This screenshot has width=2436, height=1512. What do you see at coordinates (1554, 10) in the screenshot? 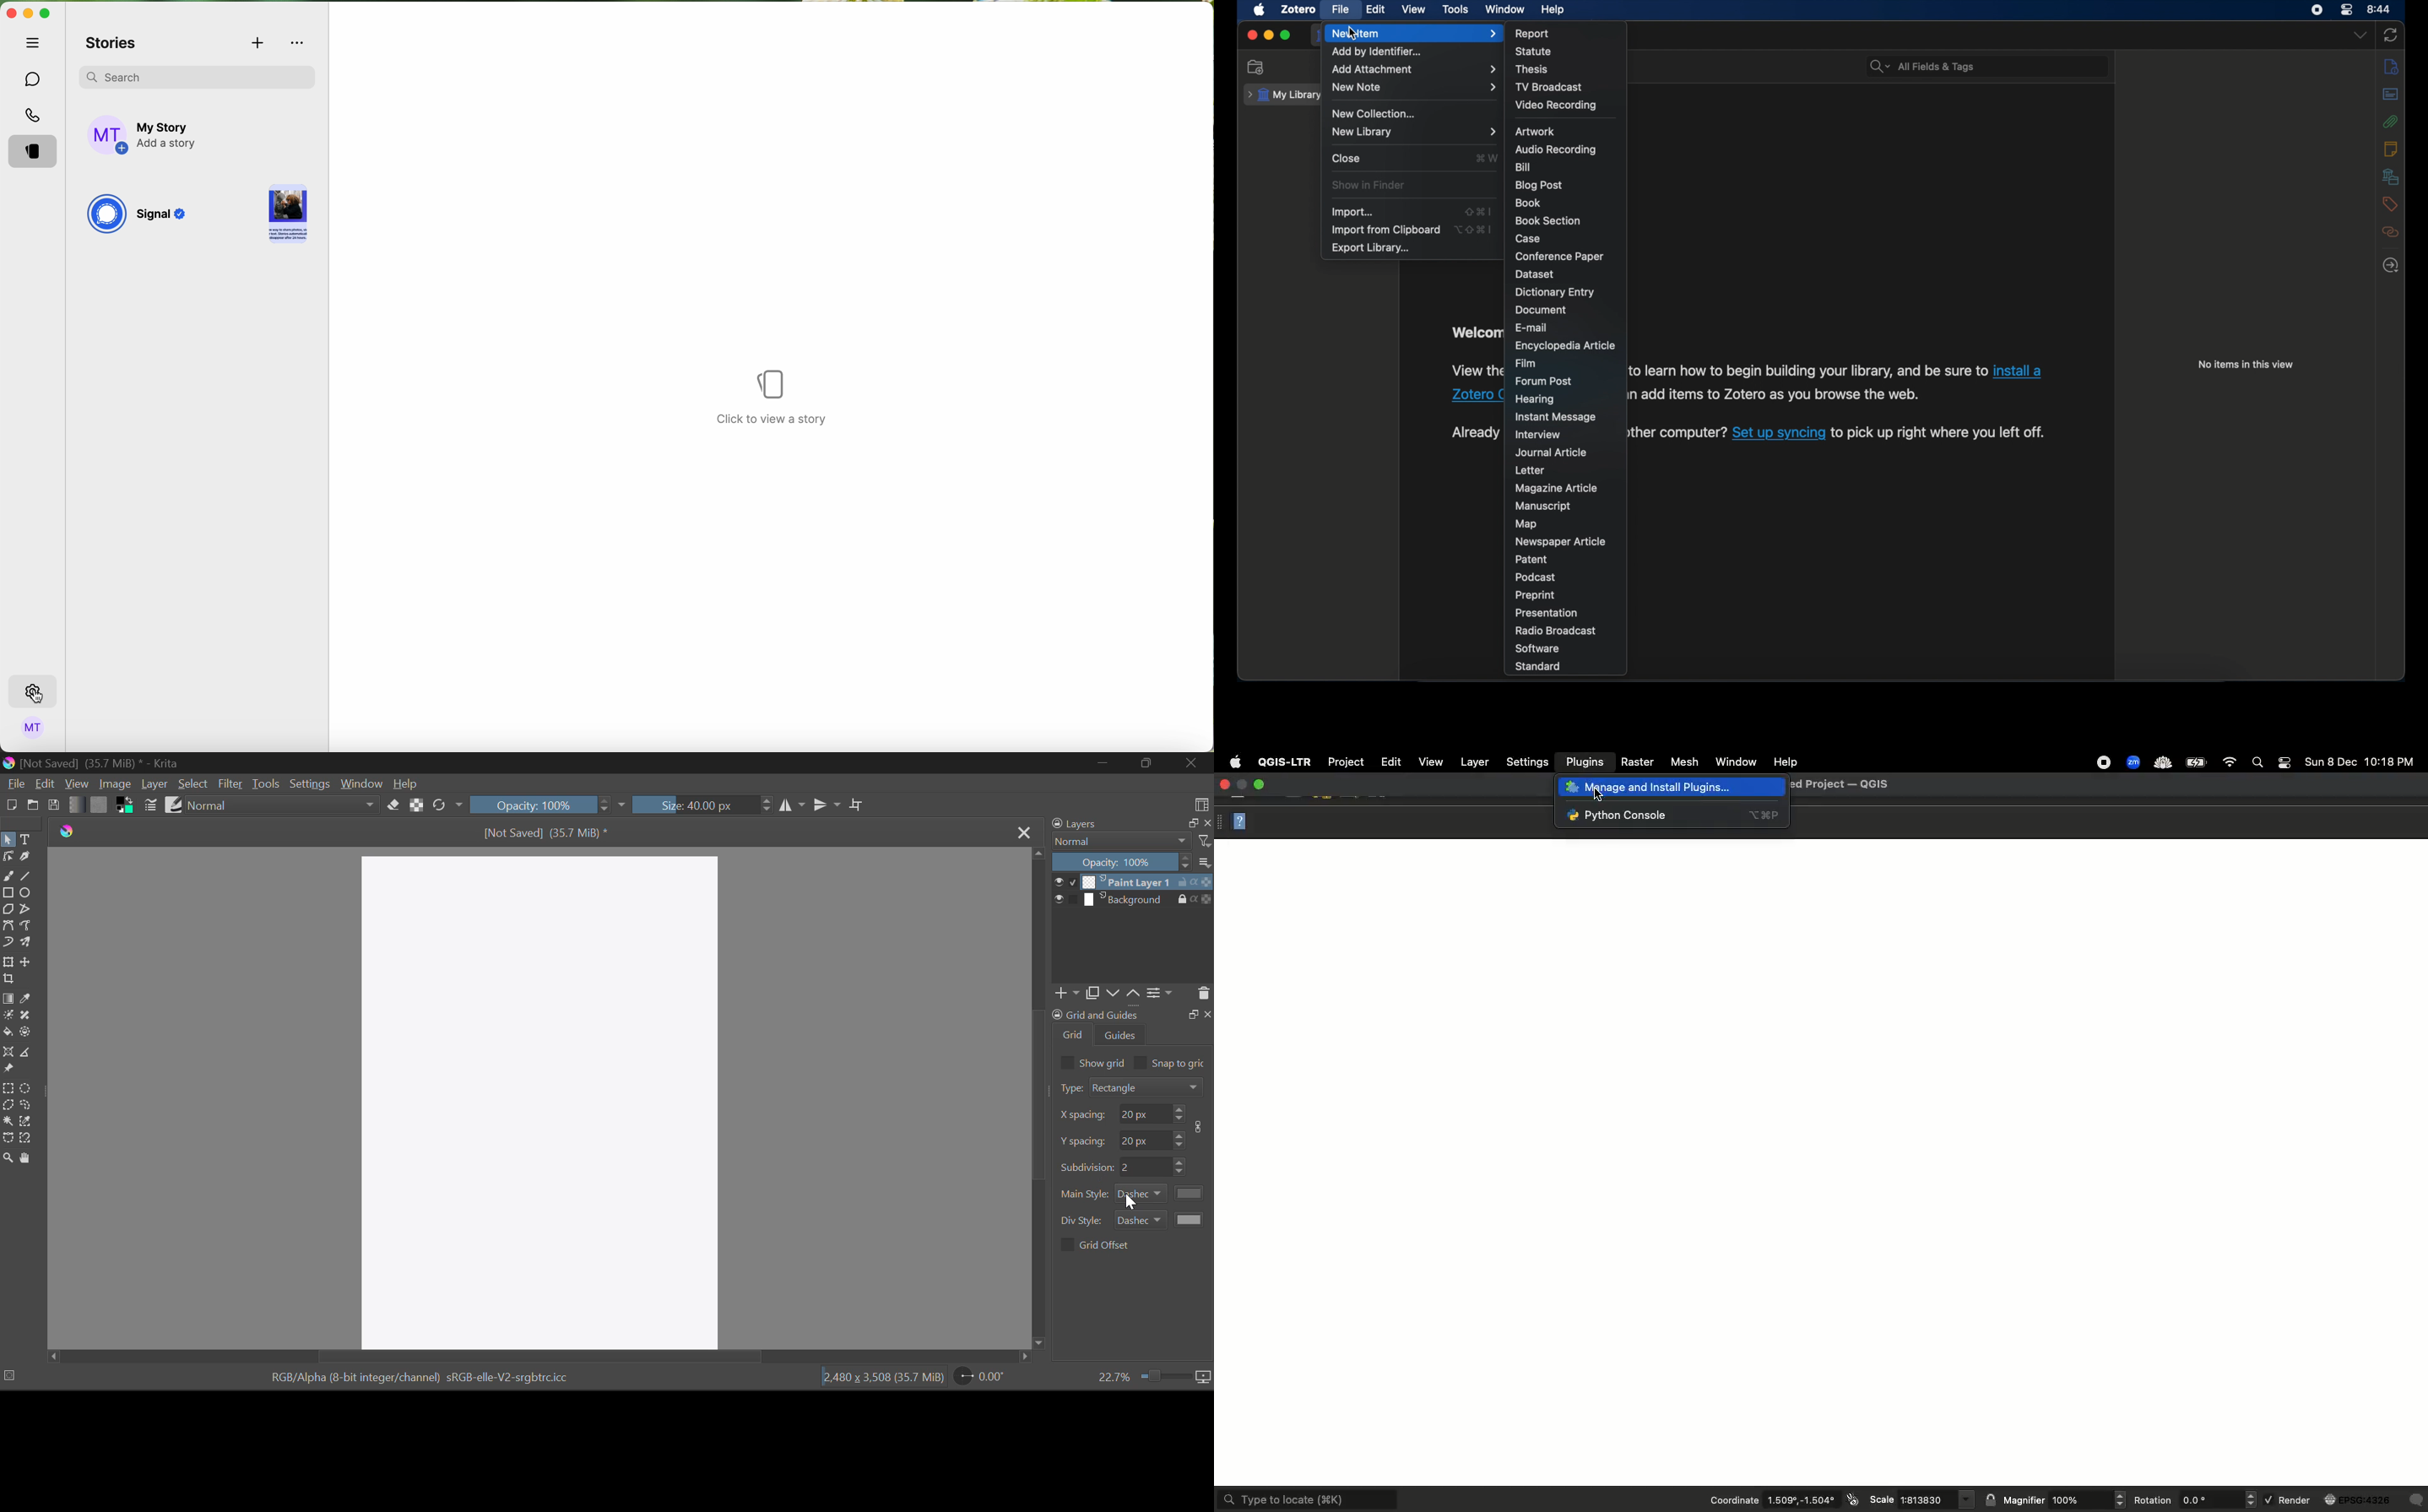
I see `help` at bounding box center [1554, 10].